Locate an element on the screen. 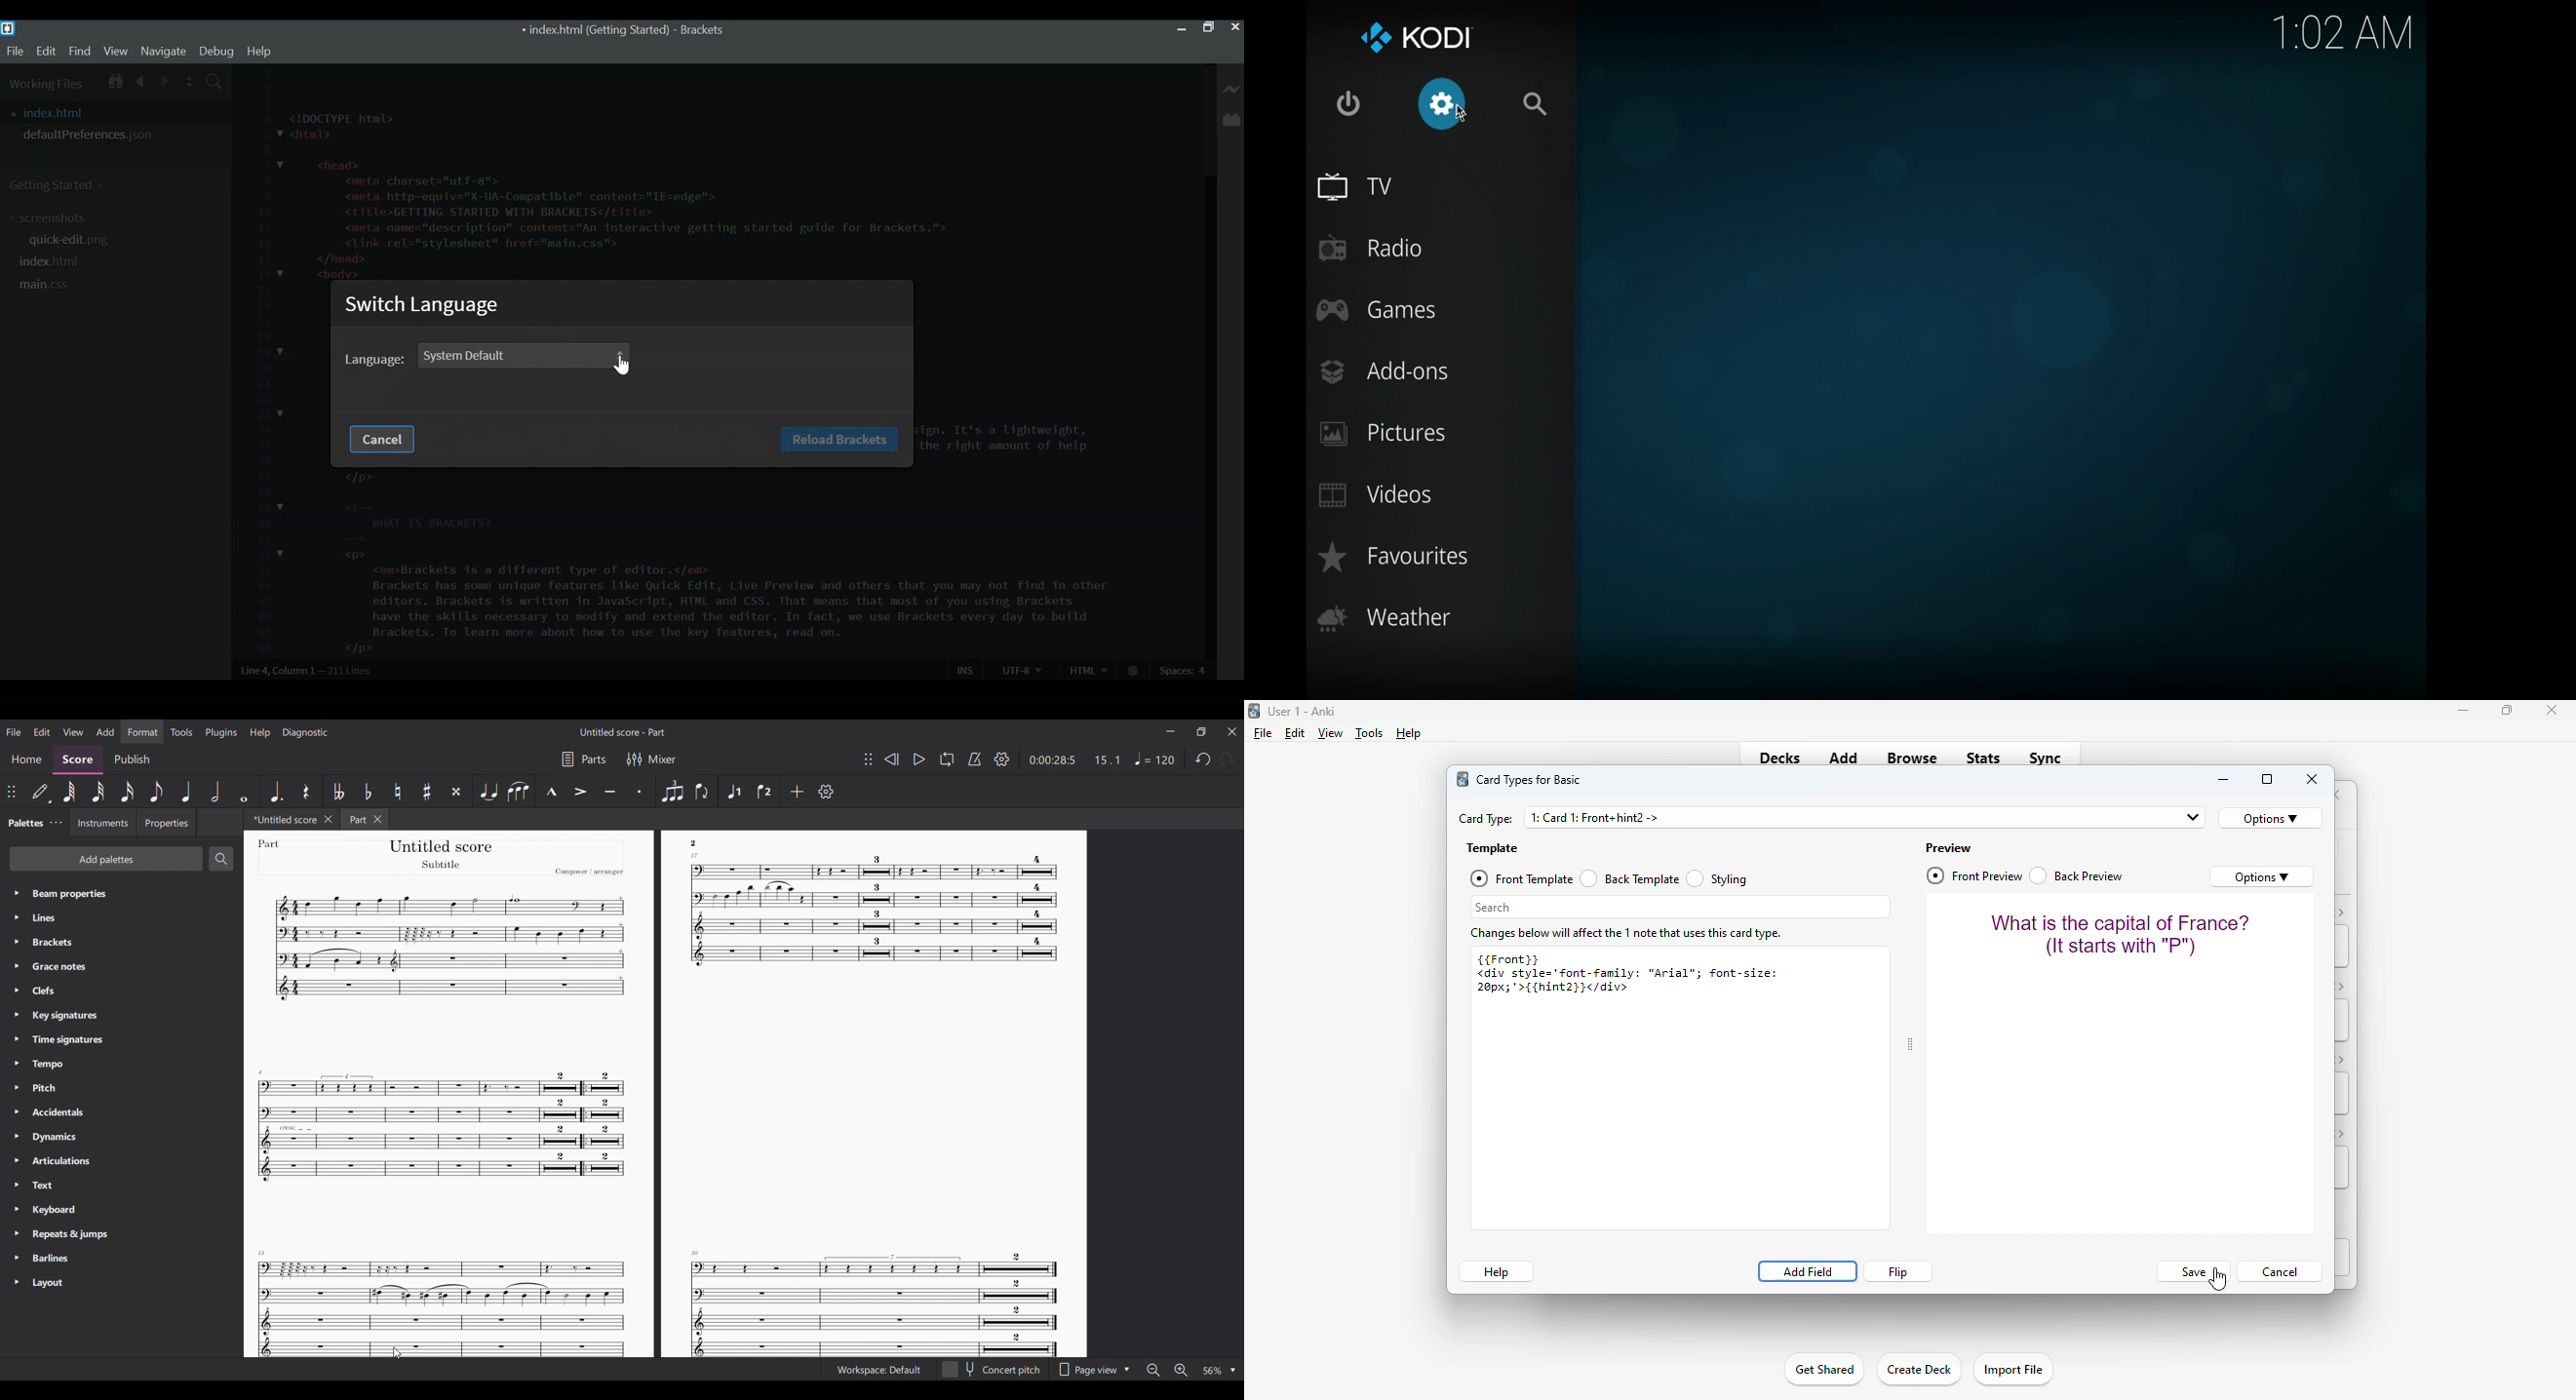  Navigate is located at coordinates (163, 51).